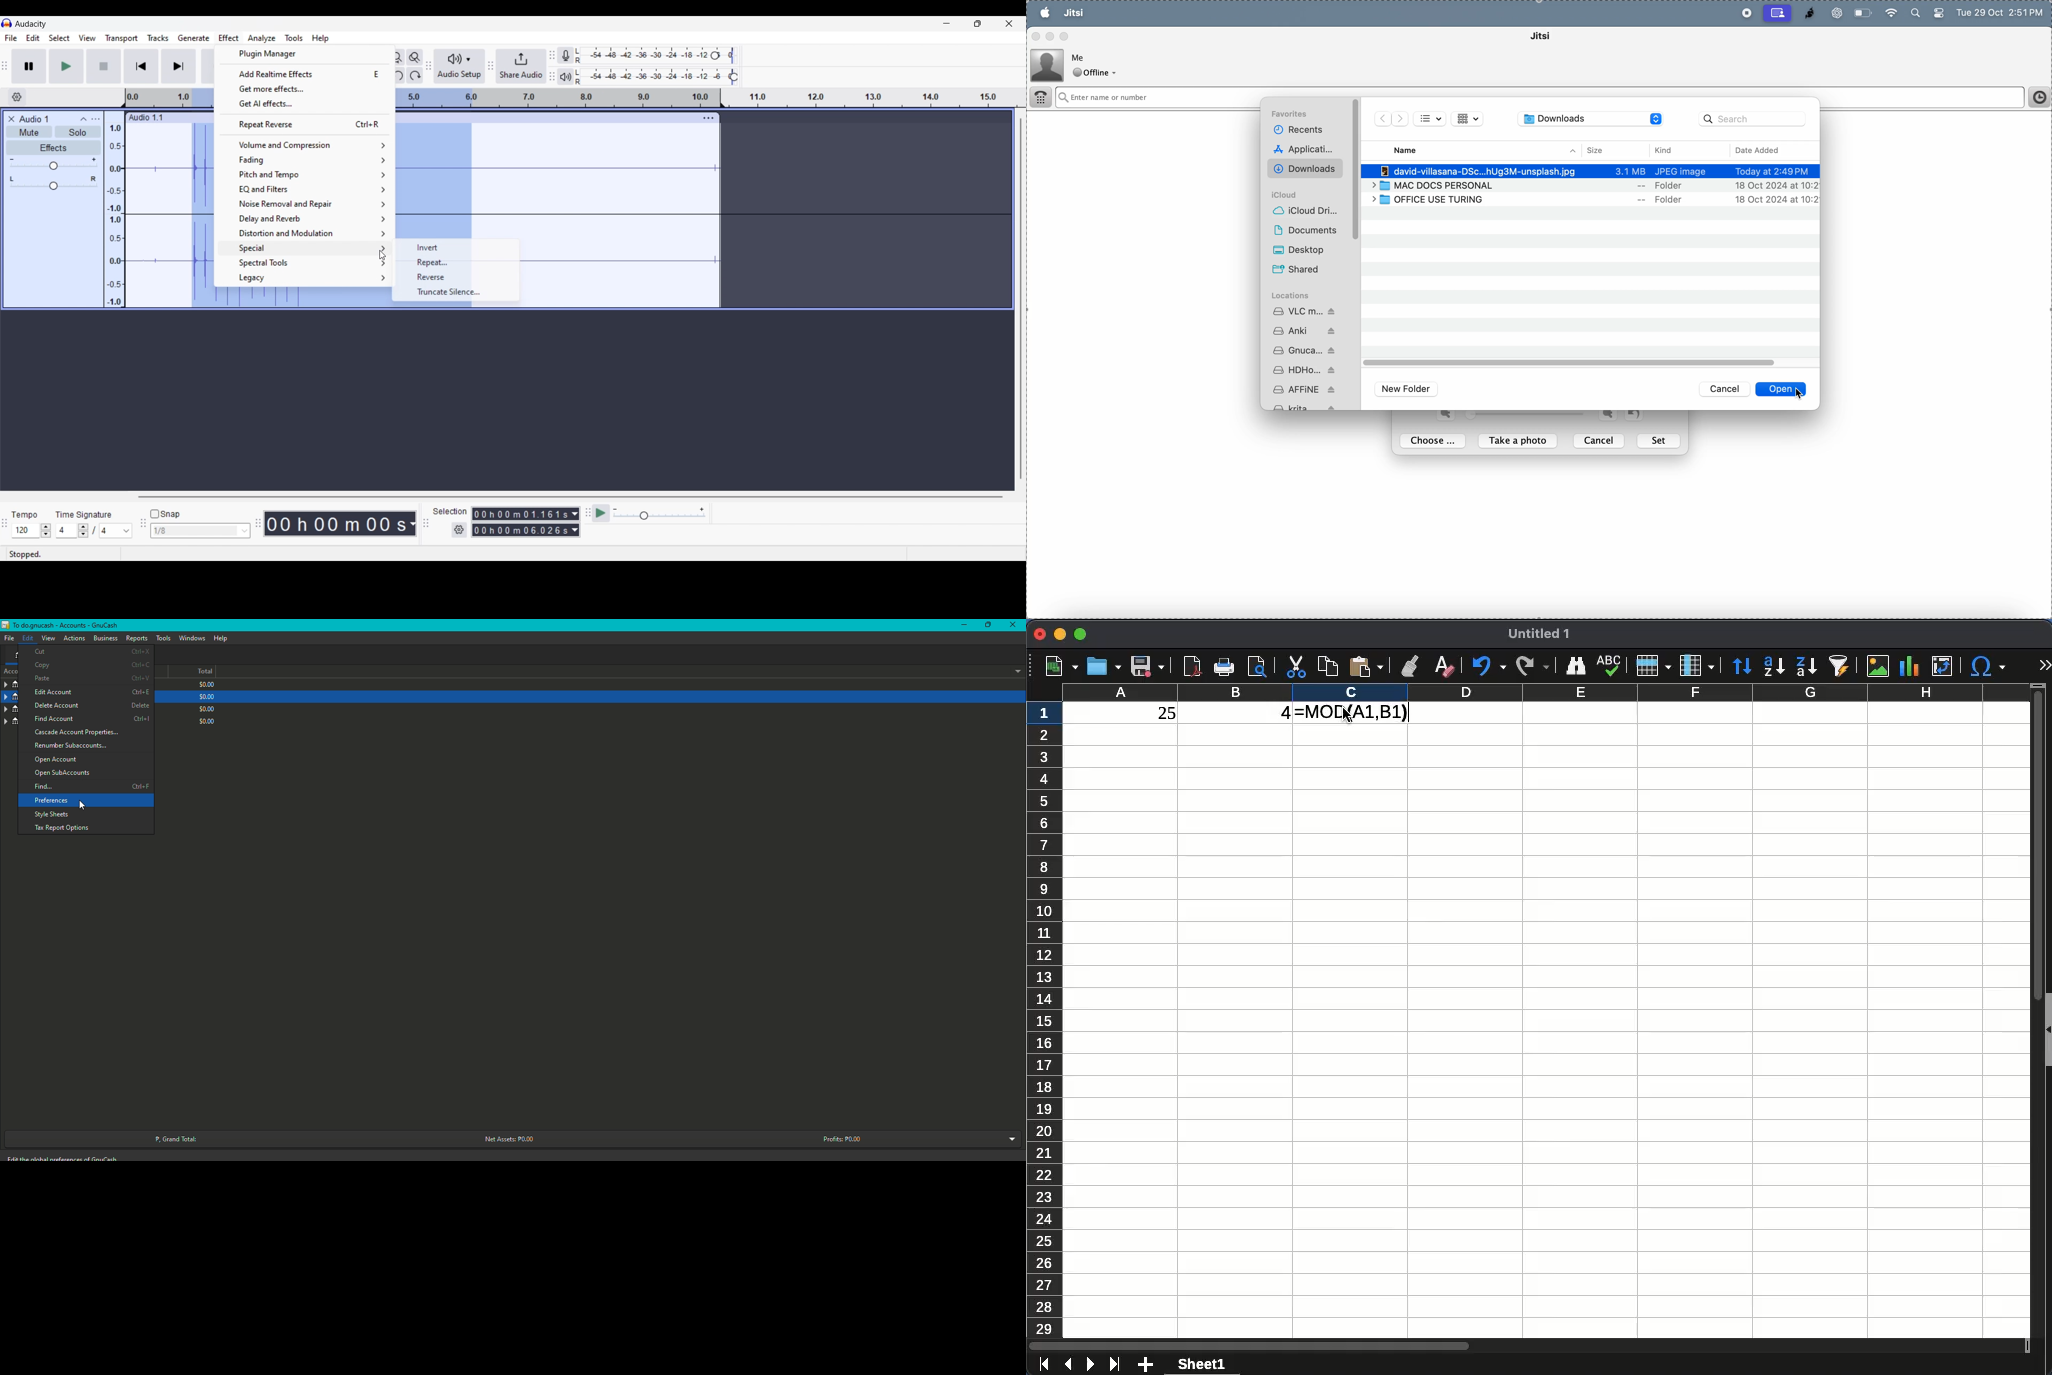  What do you see at coordinates (71, 746) in the screenshot?
I see `Remember Subaccounts` at bounding box center [71, 746].